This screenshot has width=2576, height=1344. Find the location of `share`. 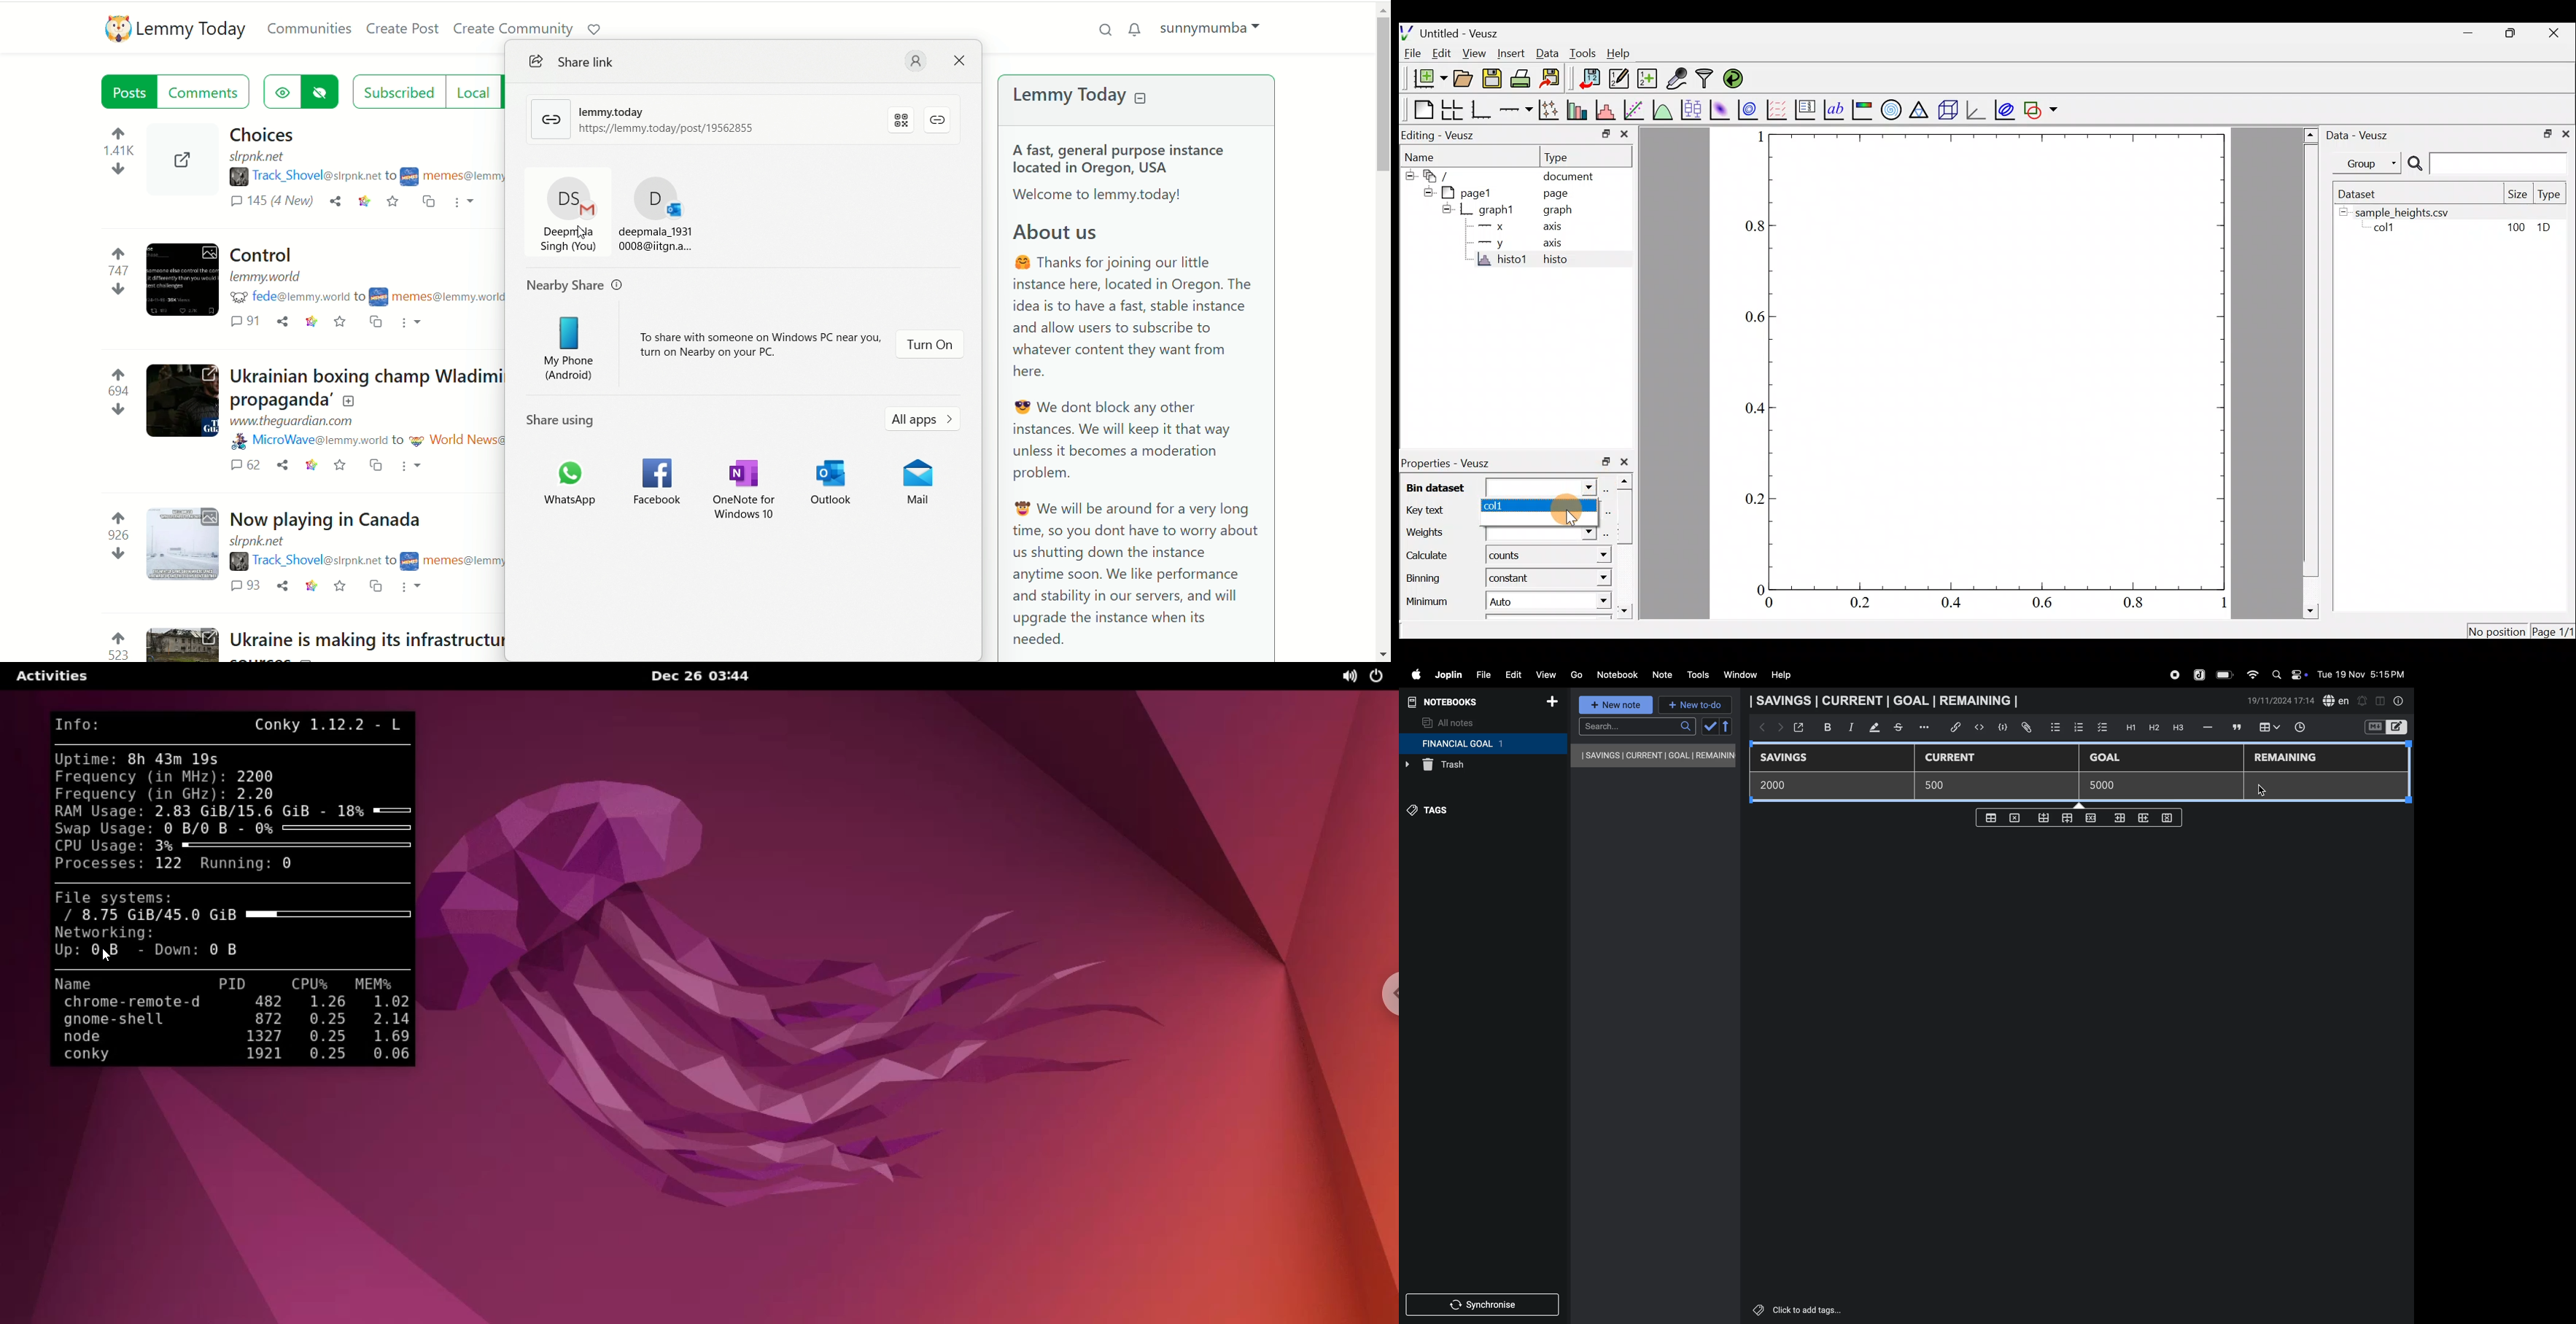

share is located at coordinates (283, 321).